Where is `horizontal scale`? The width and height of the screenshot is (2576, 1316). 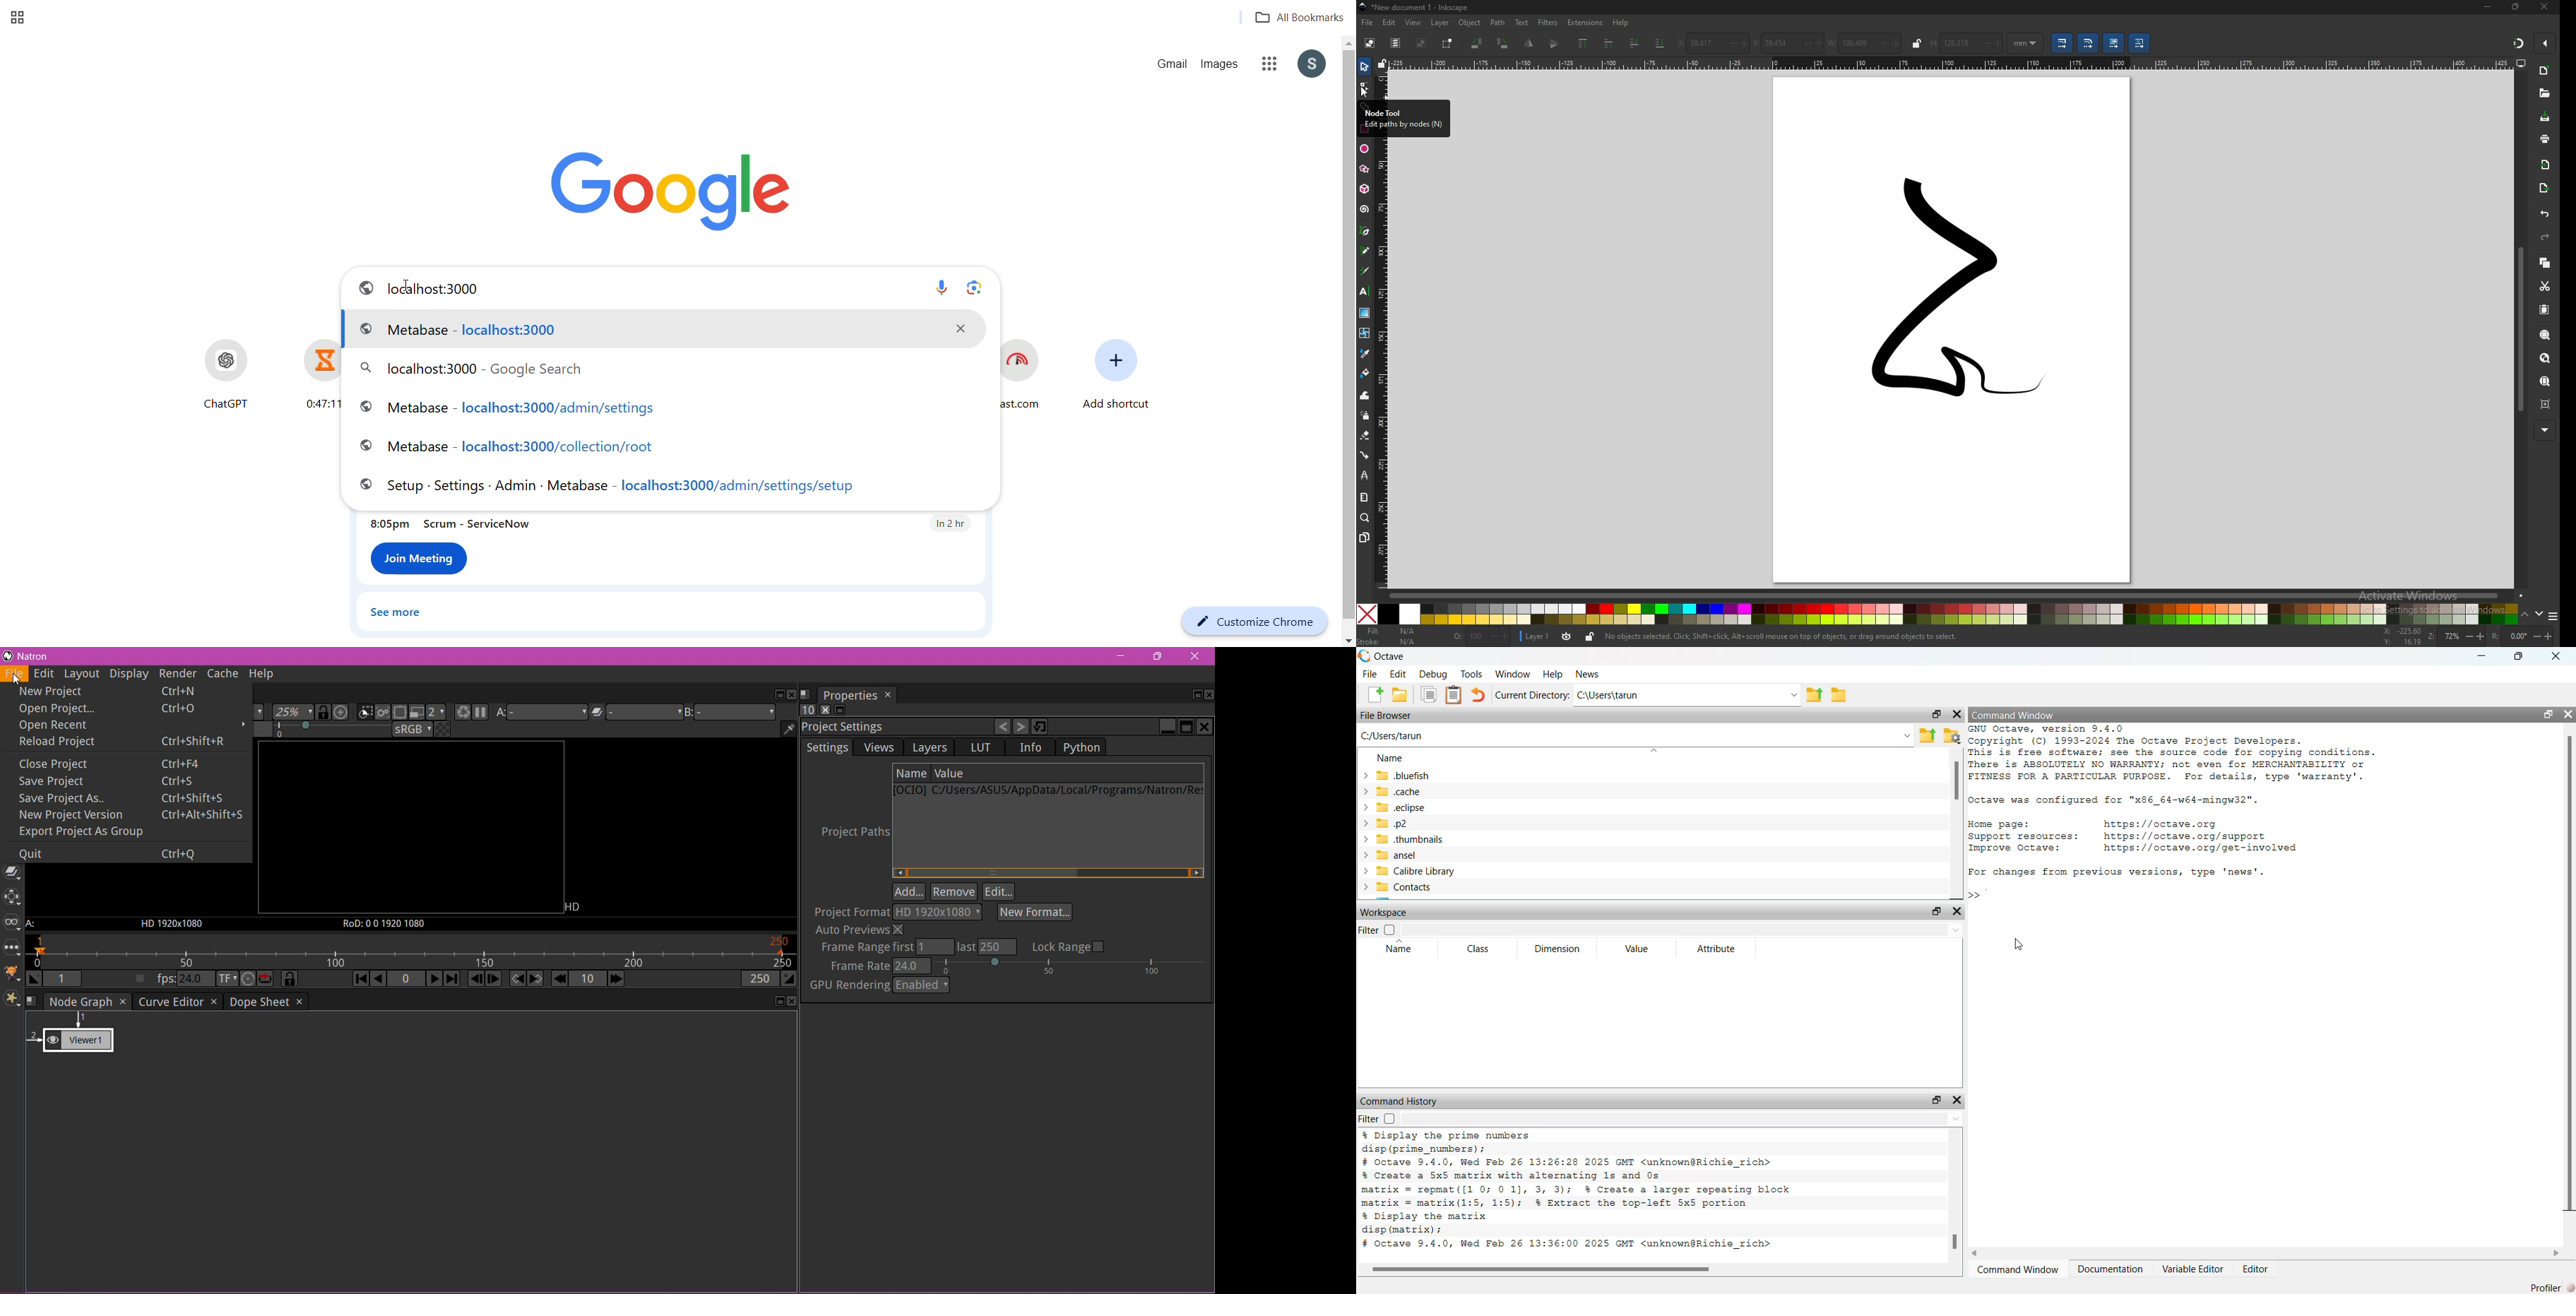 horizontal scale is located at coordinates (1949, 63).